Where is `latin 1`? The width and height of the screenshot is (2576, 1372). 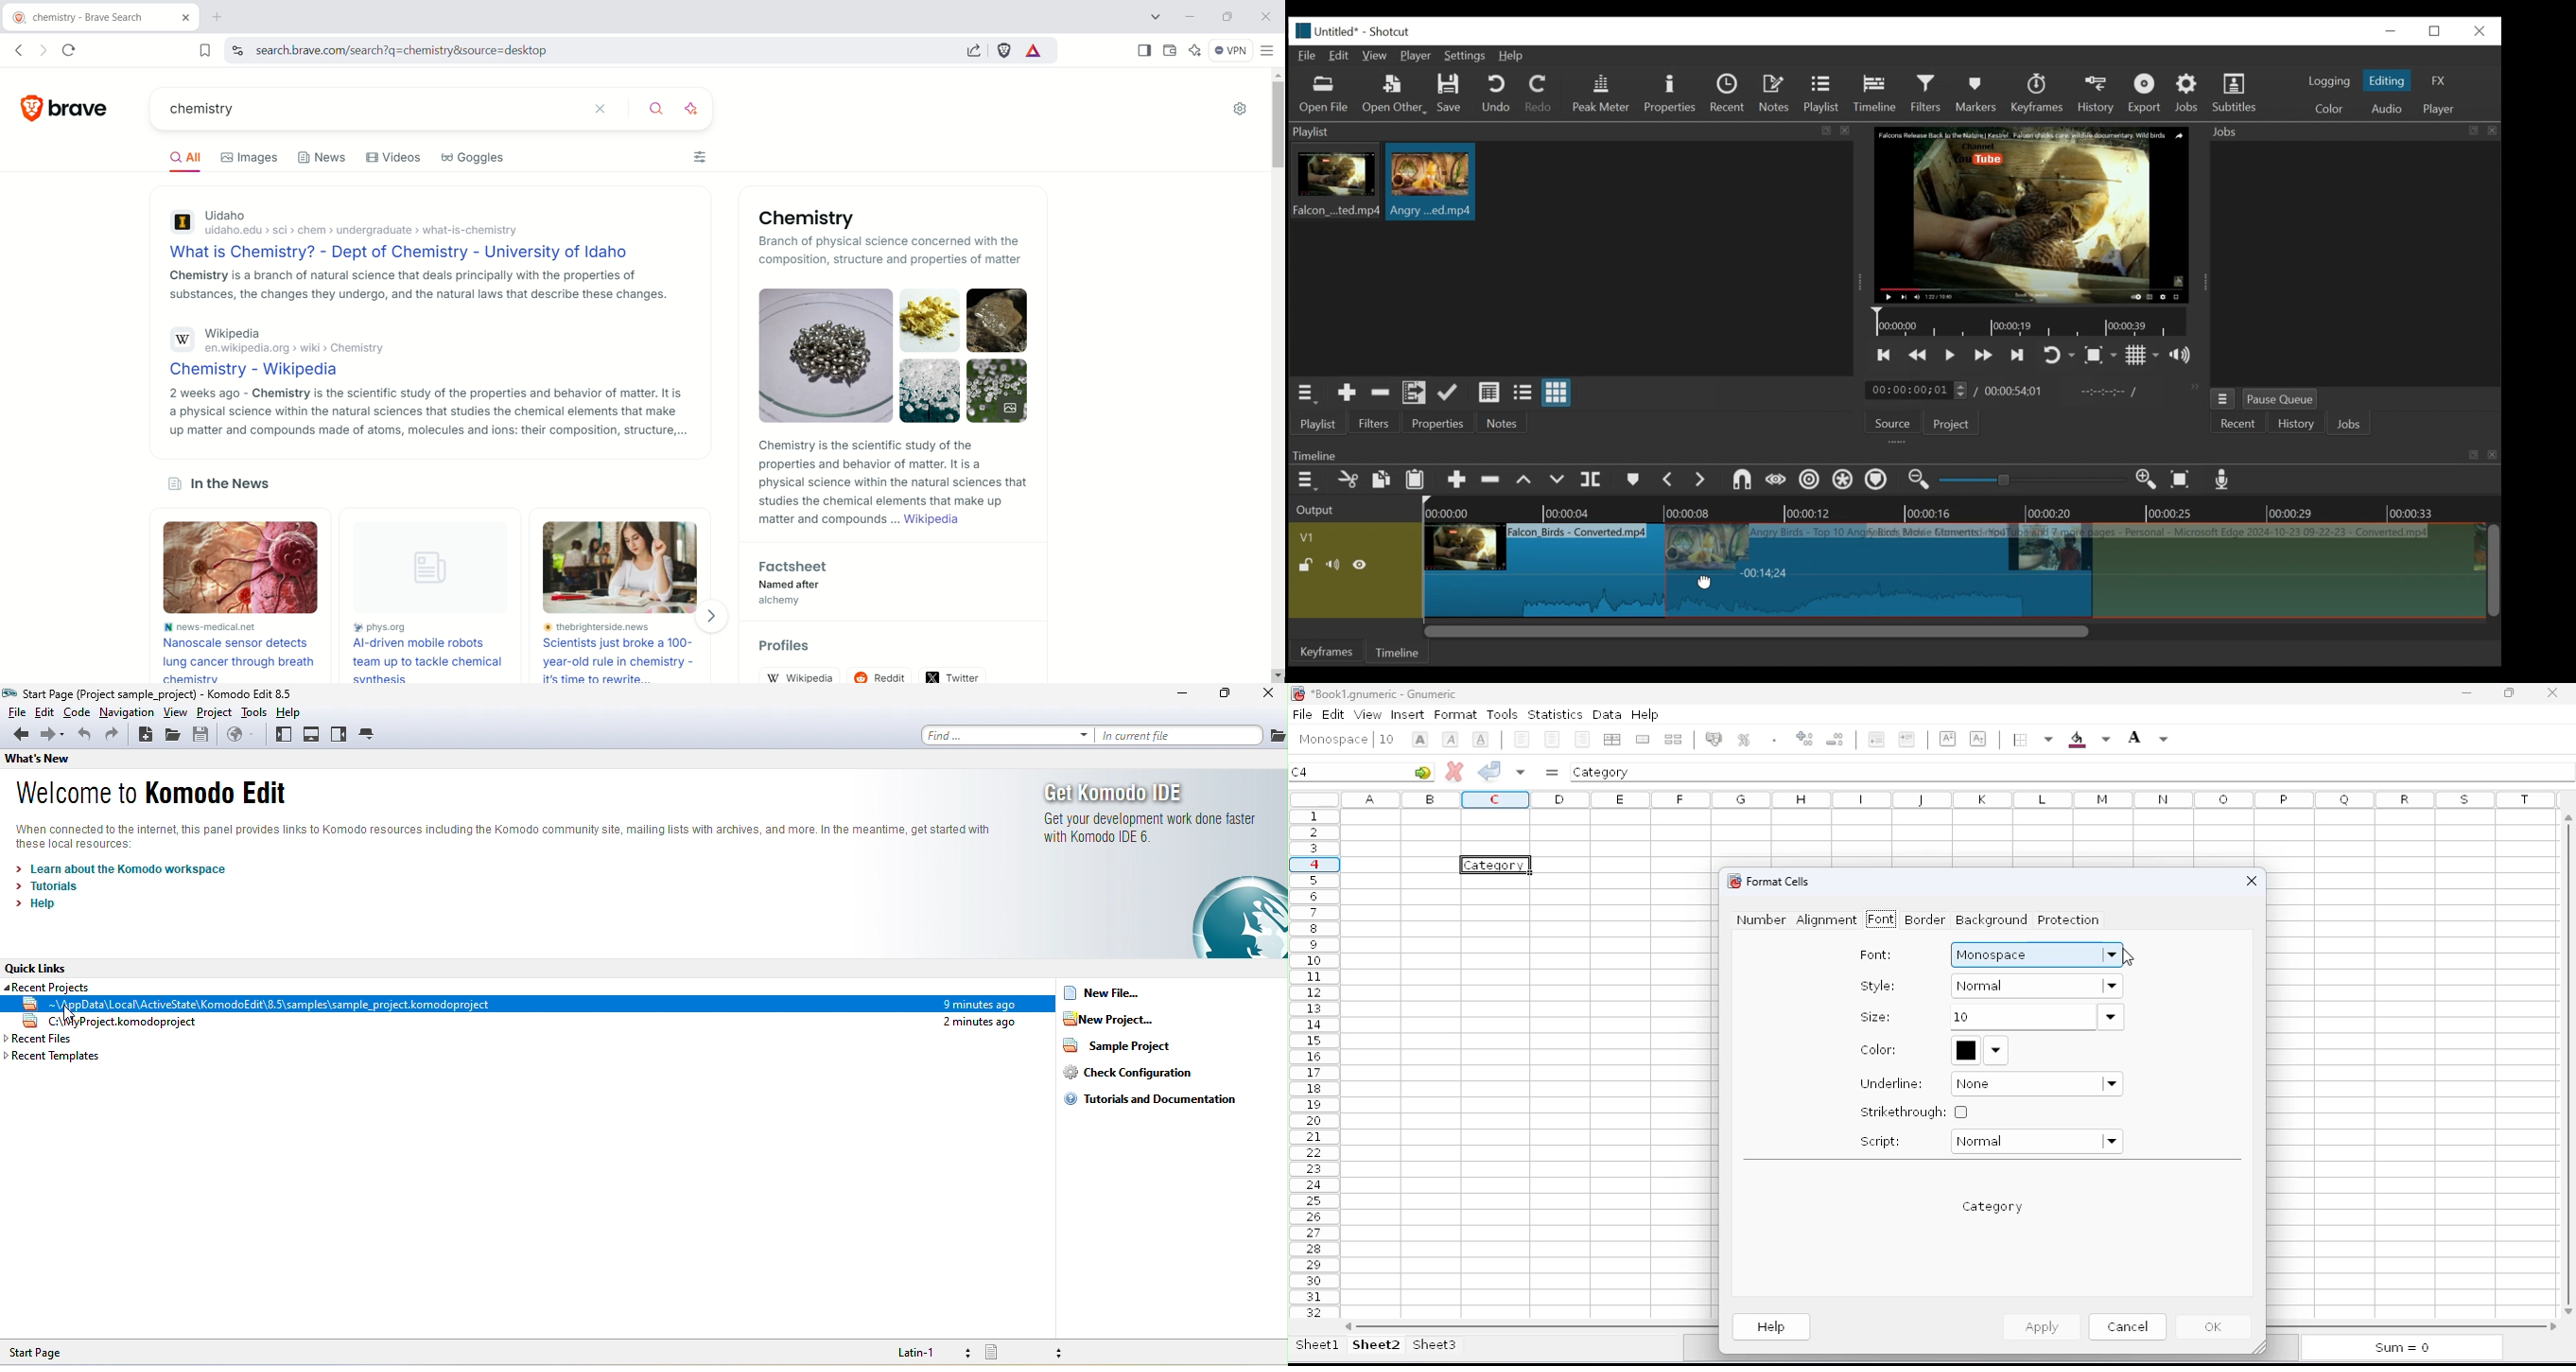
latin 1 is located at coordinates (920, 1352).